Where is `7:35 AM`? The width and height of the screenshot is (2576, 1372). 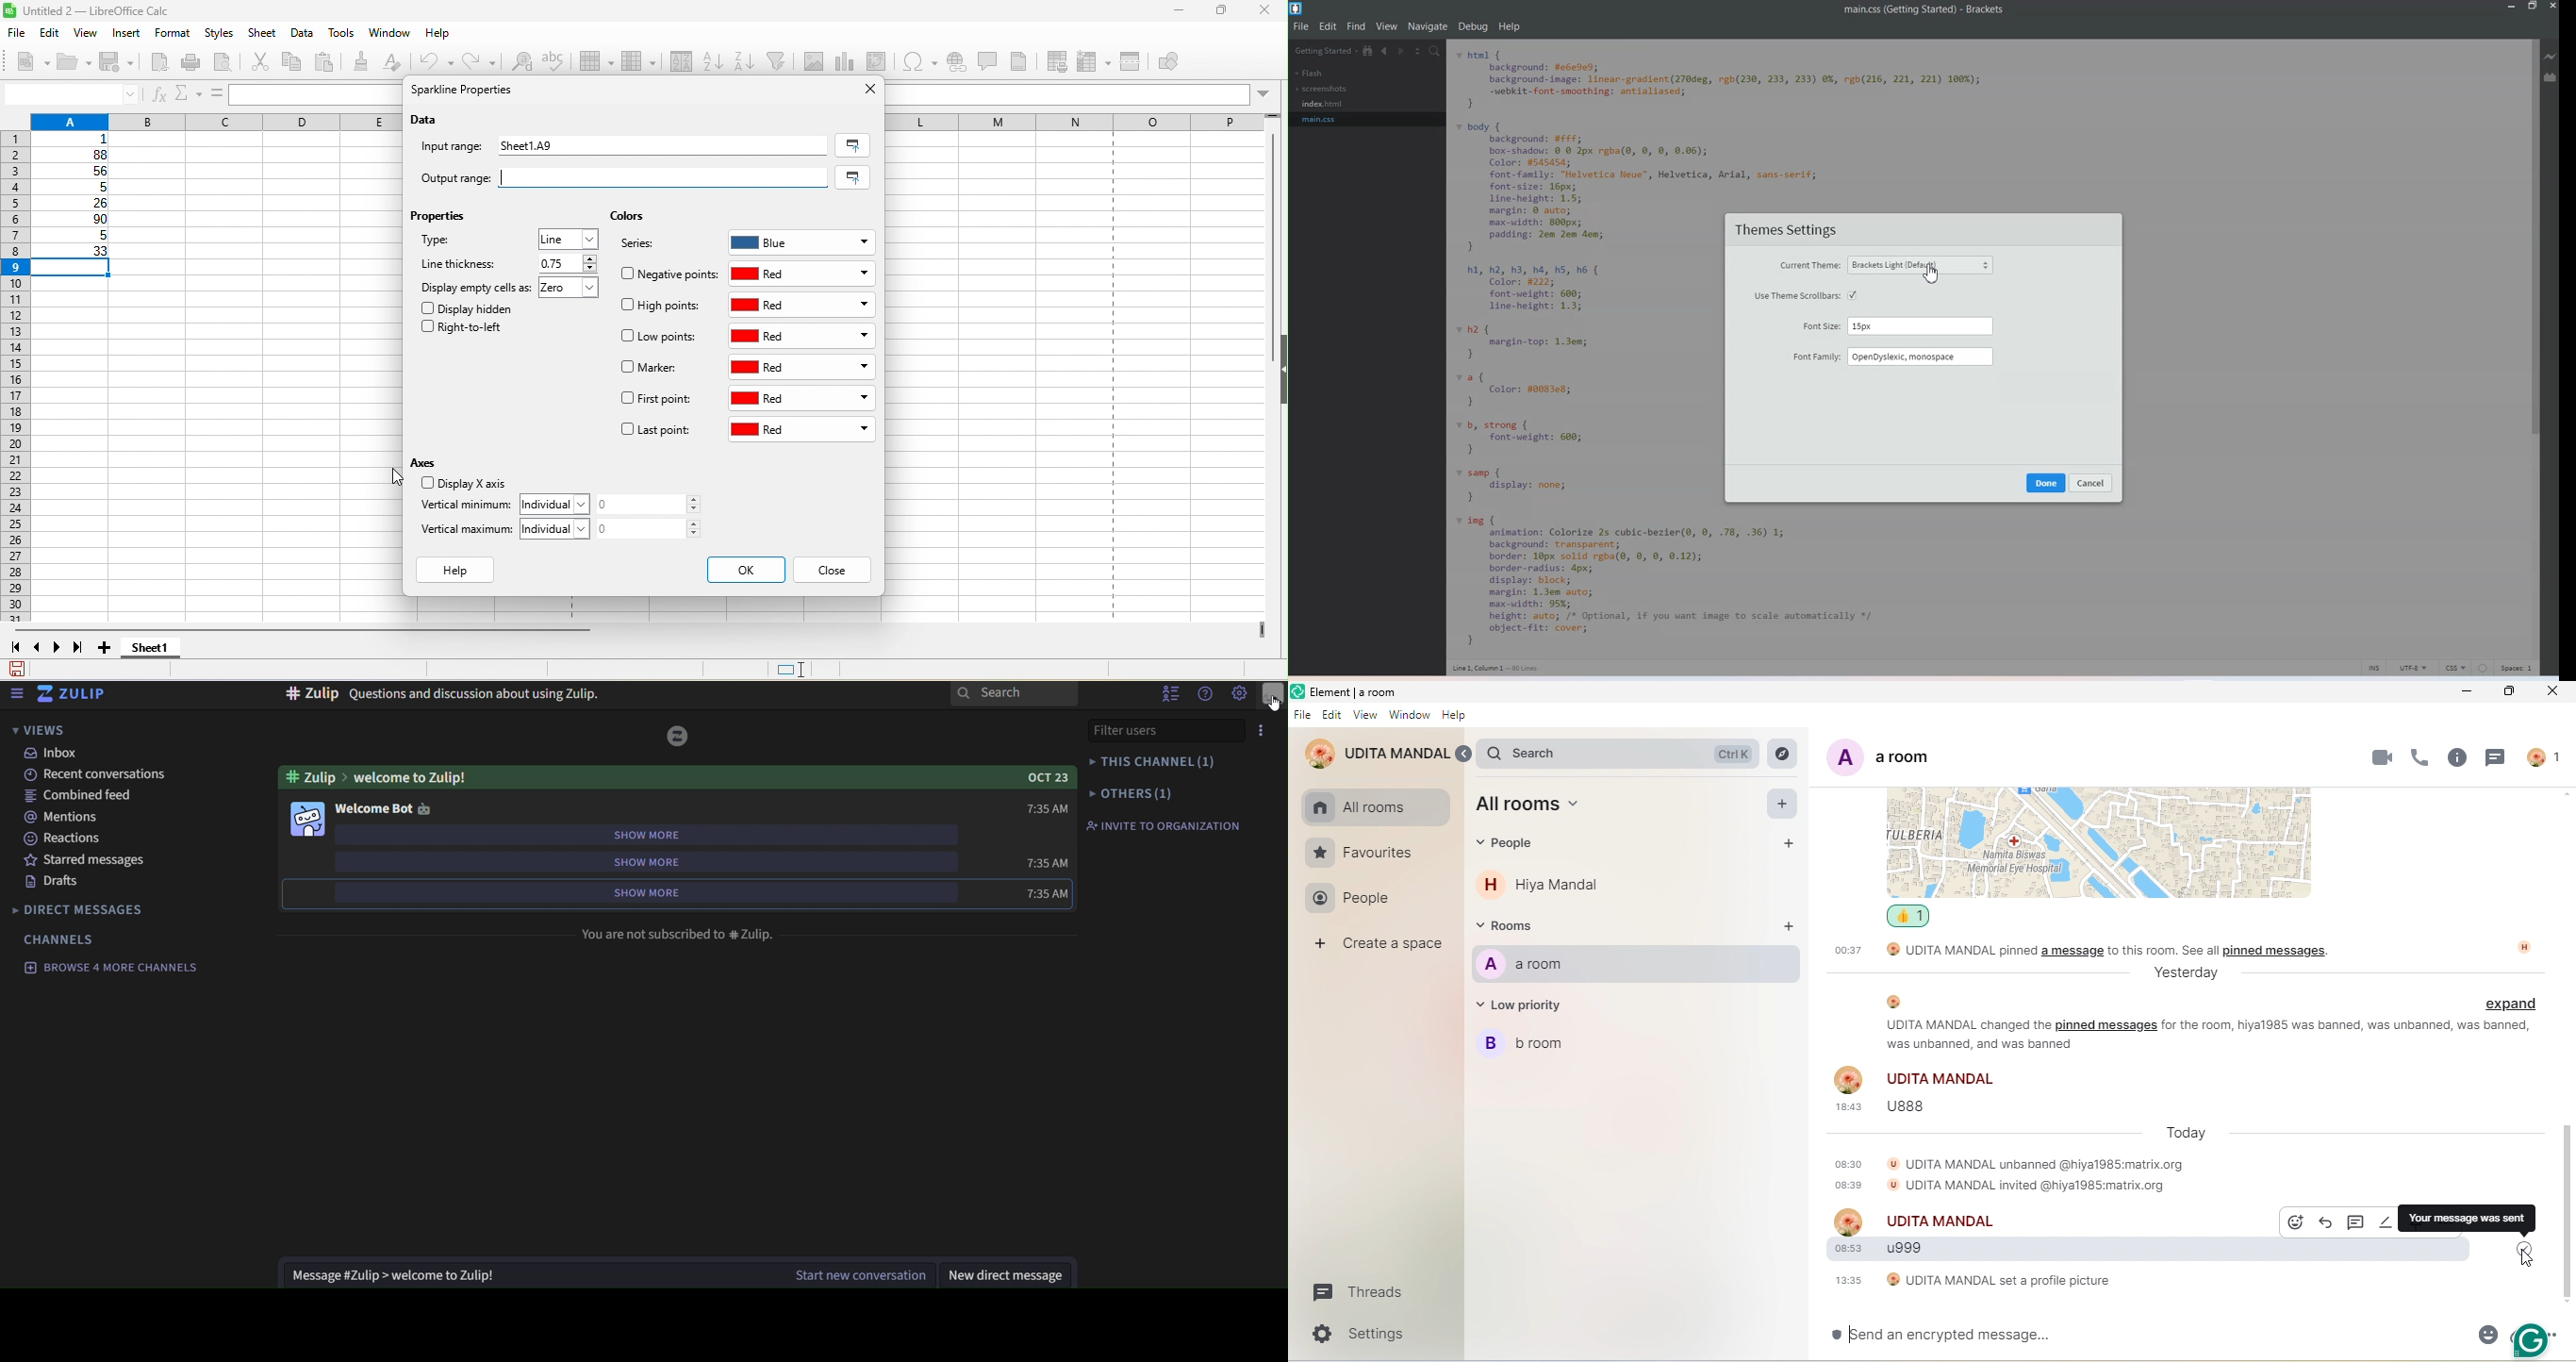 7:35 AM is located at coordinates (1050, 863).